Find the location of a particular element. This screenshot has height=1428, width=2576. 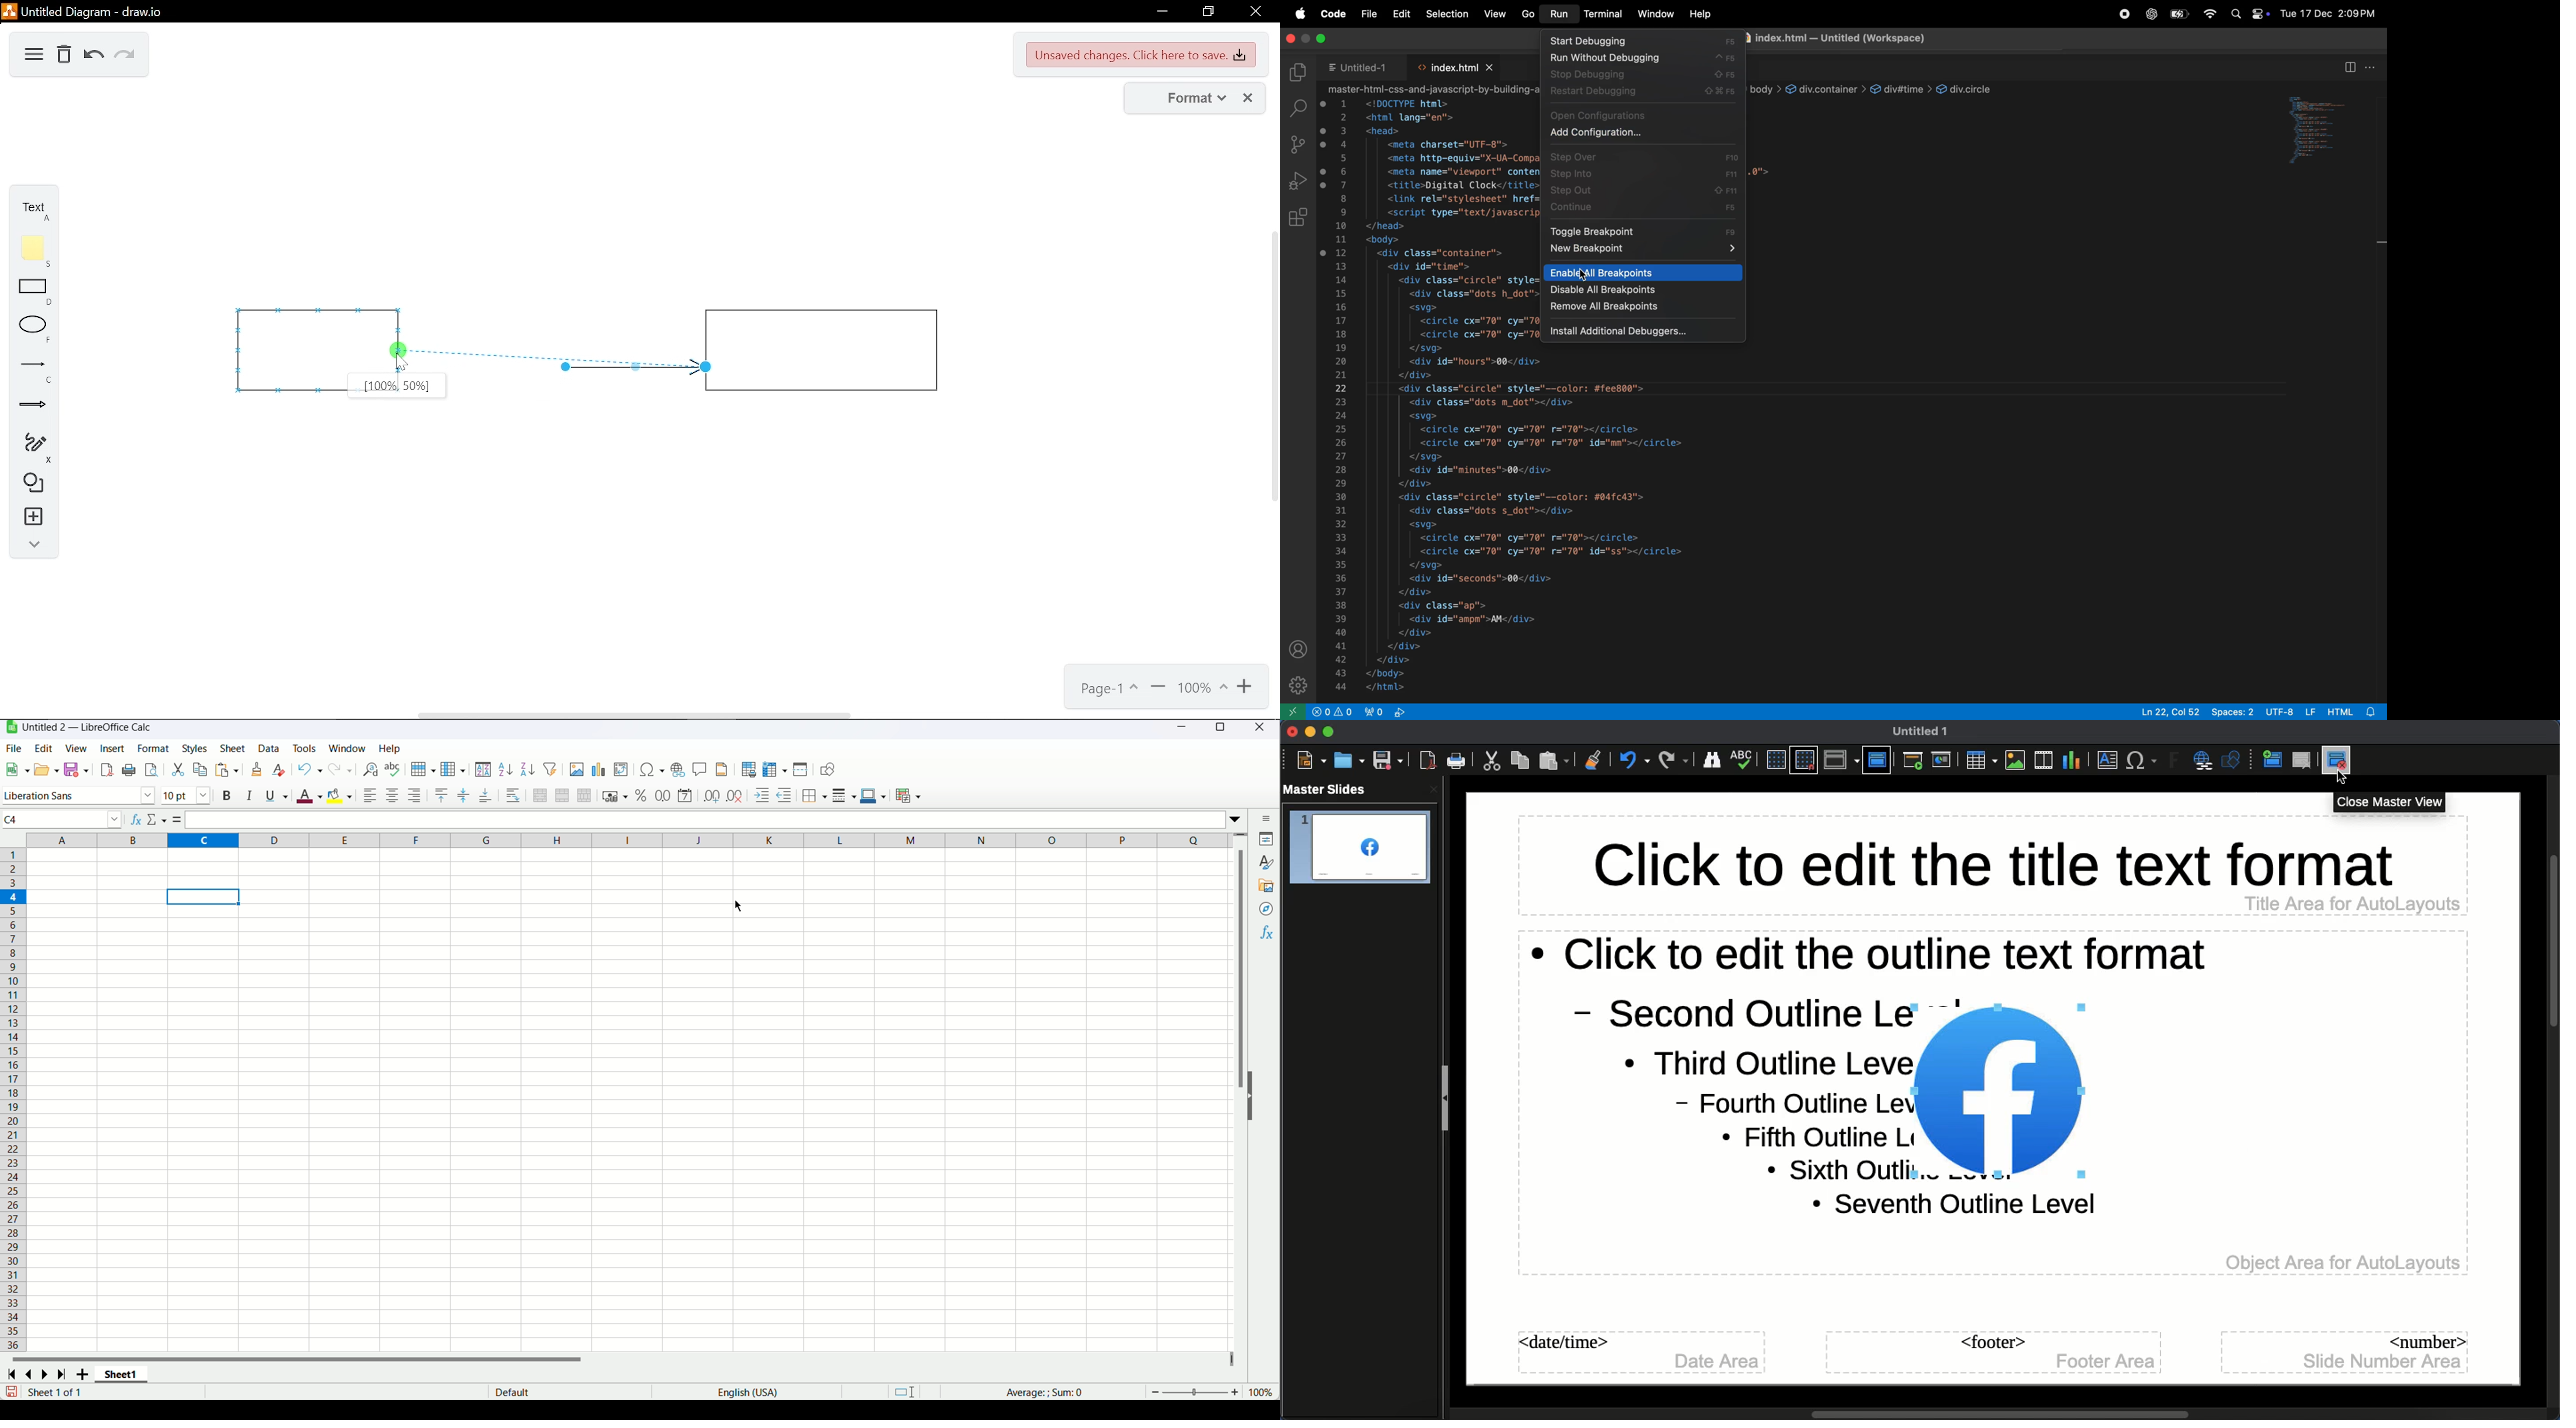

Slide 1 is located at coordinates (1362, 847).